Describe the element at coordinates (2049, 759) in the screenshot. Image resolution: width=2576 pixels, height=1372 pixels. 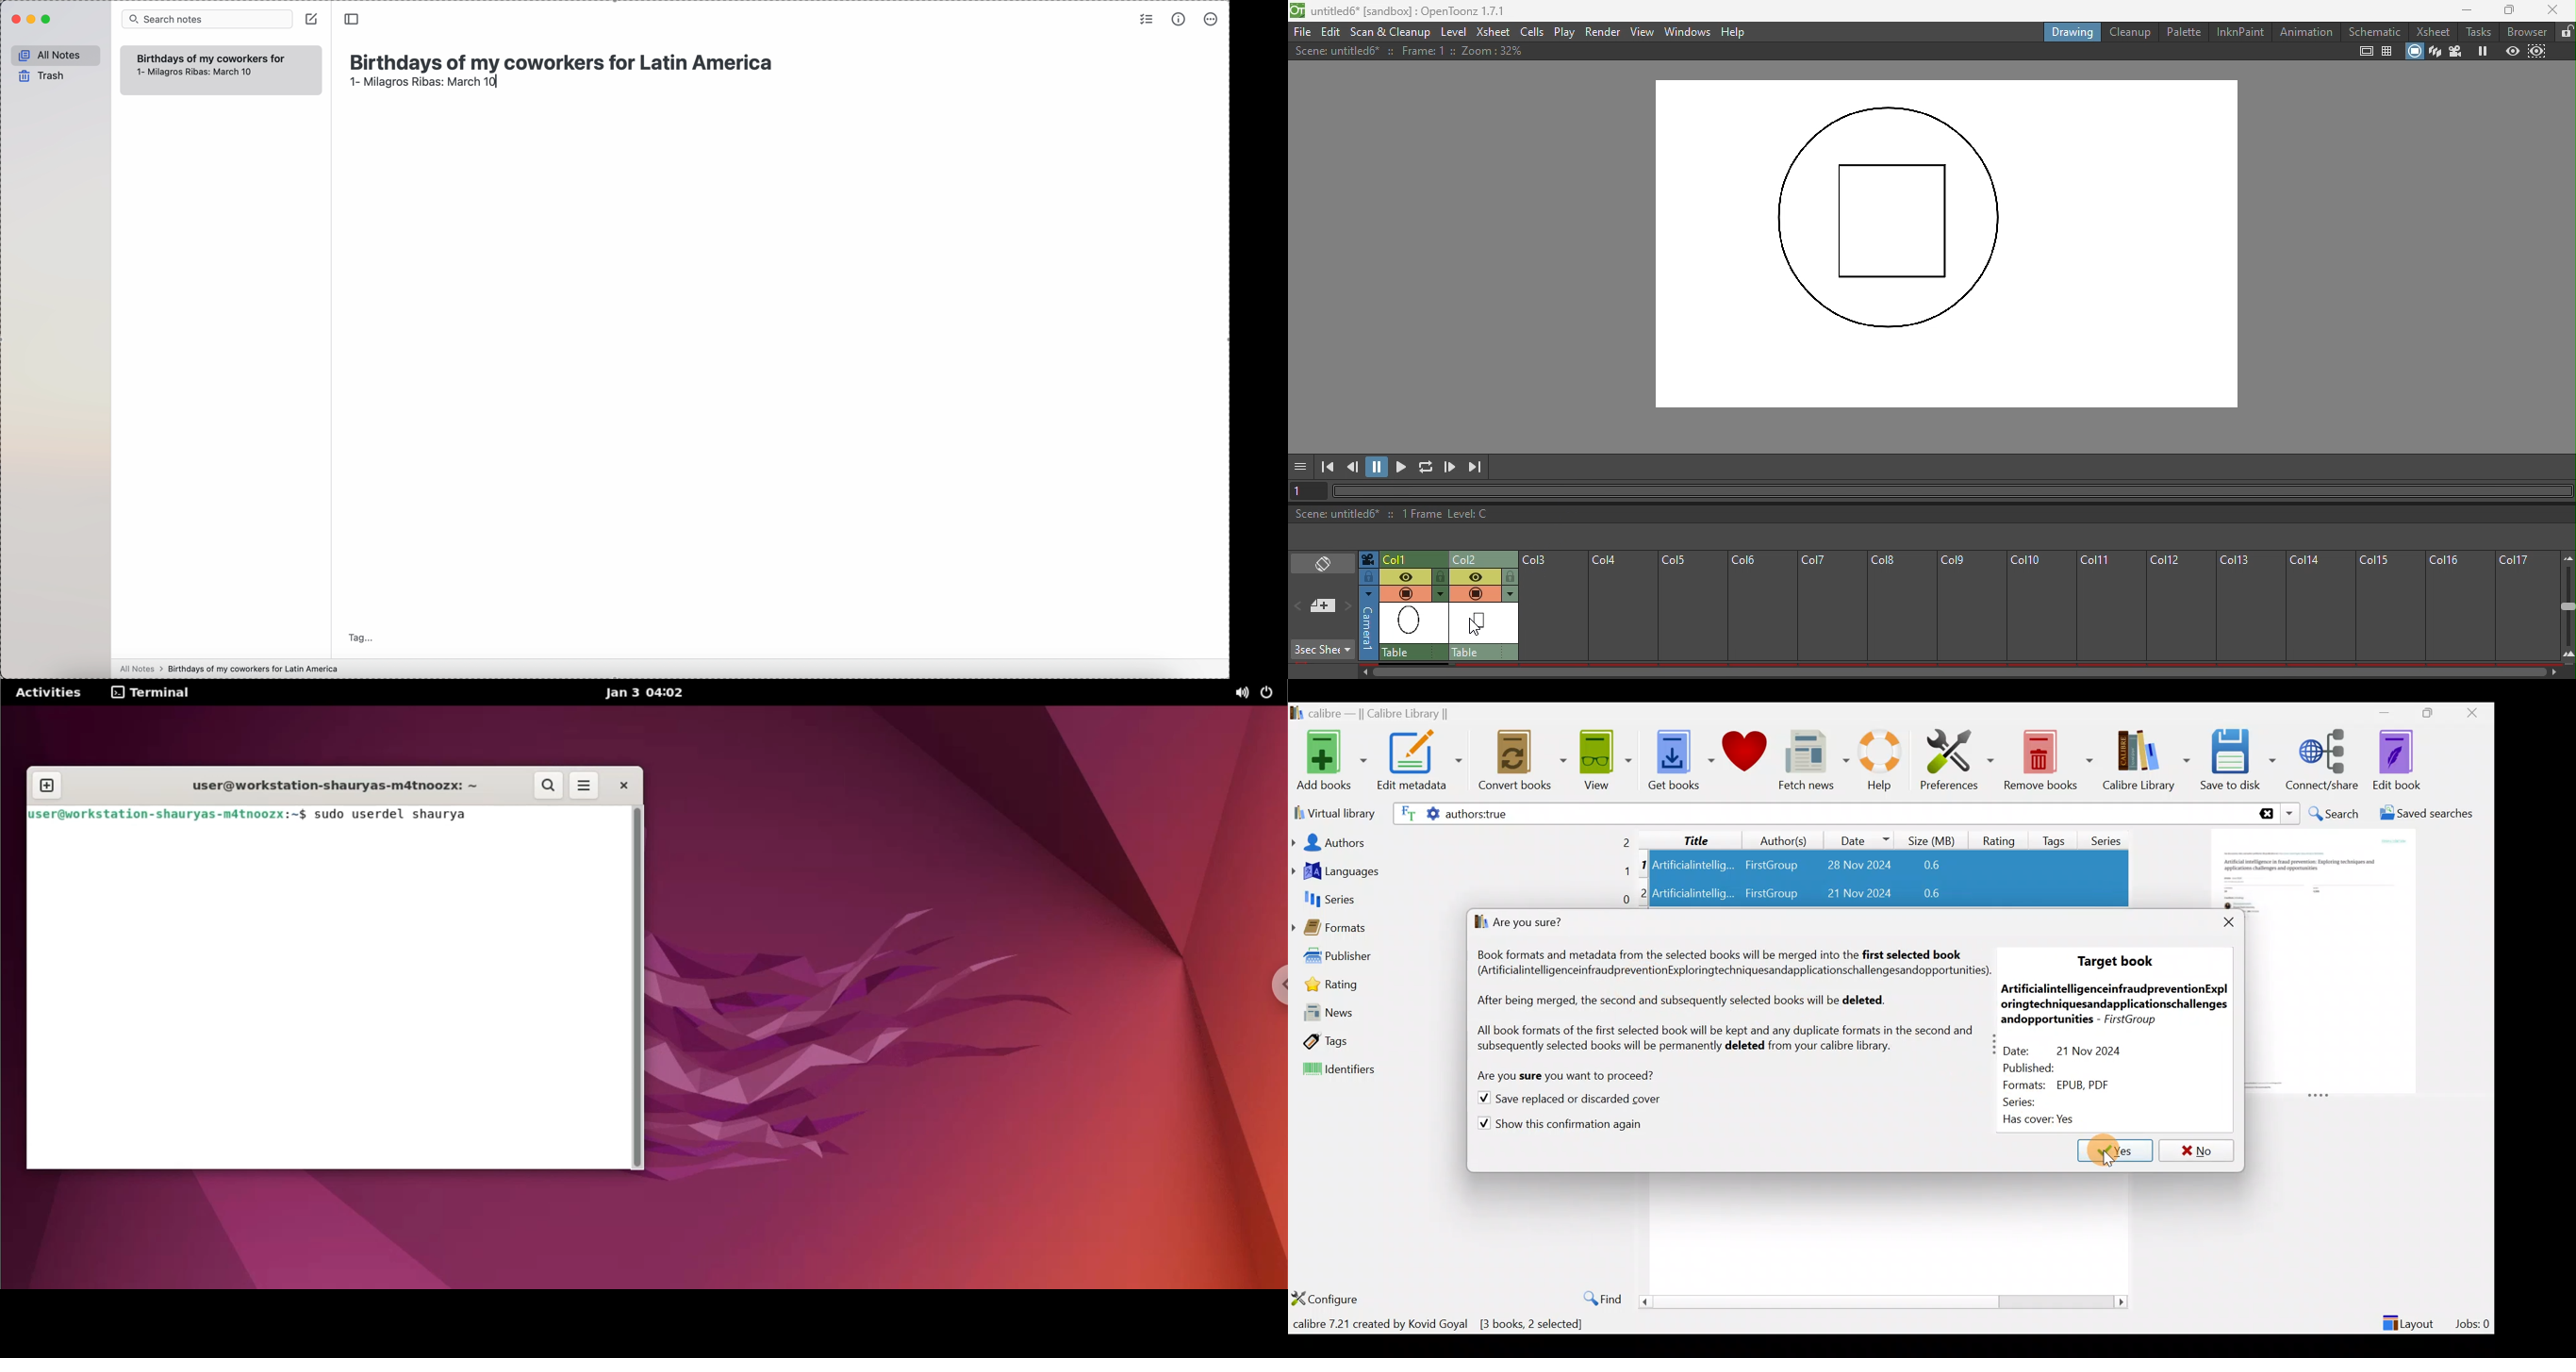
I see `Remove books` at that location.